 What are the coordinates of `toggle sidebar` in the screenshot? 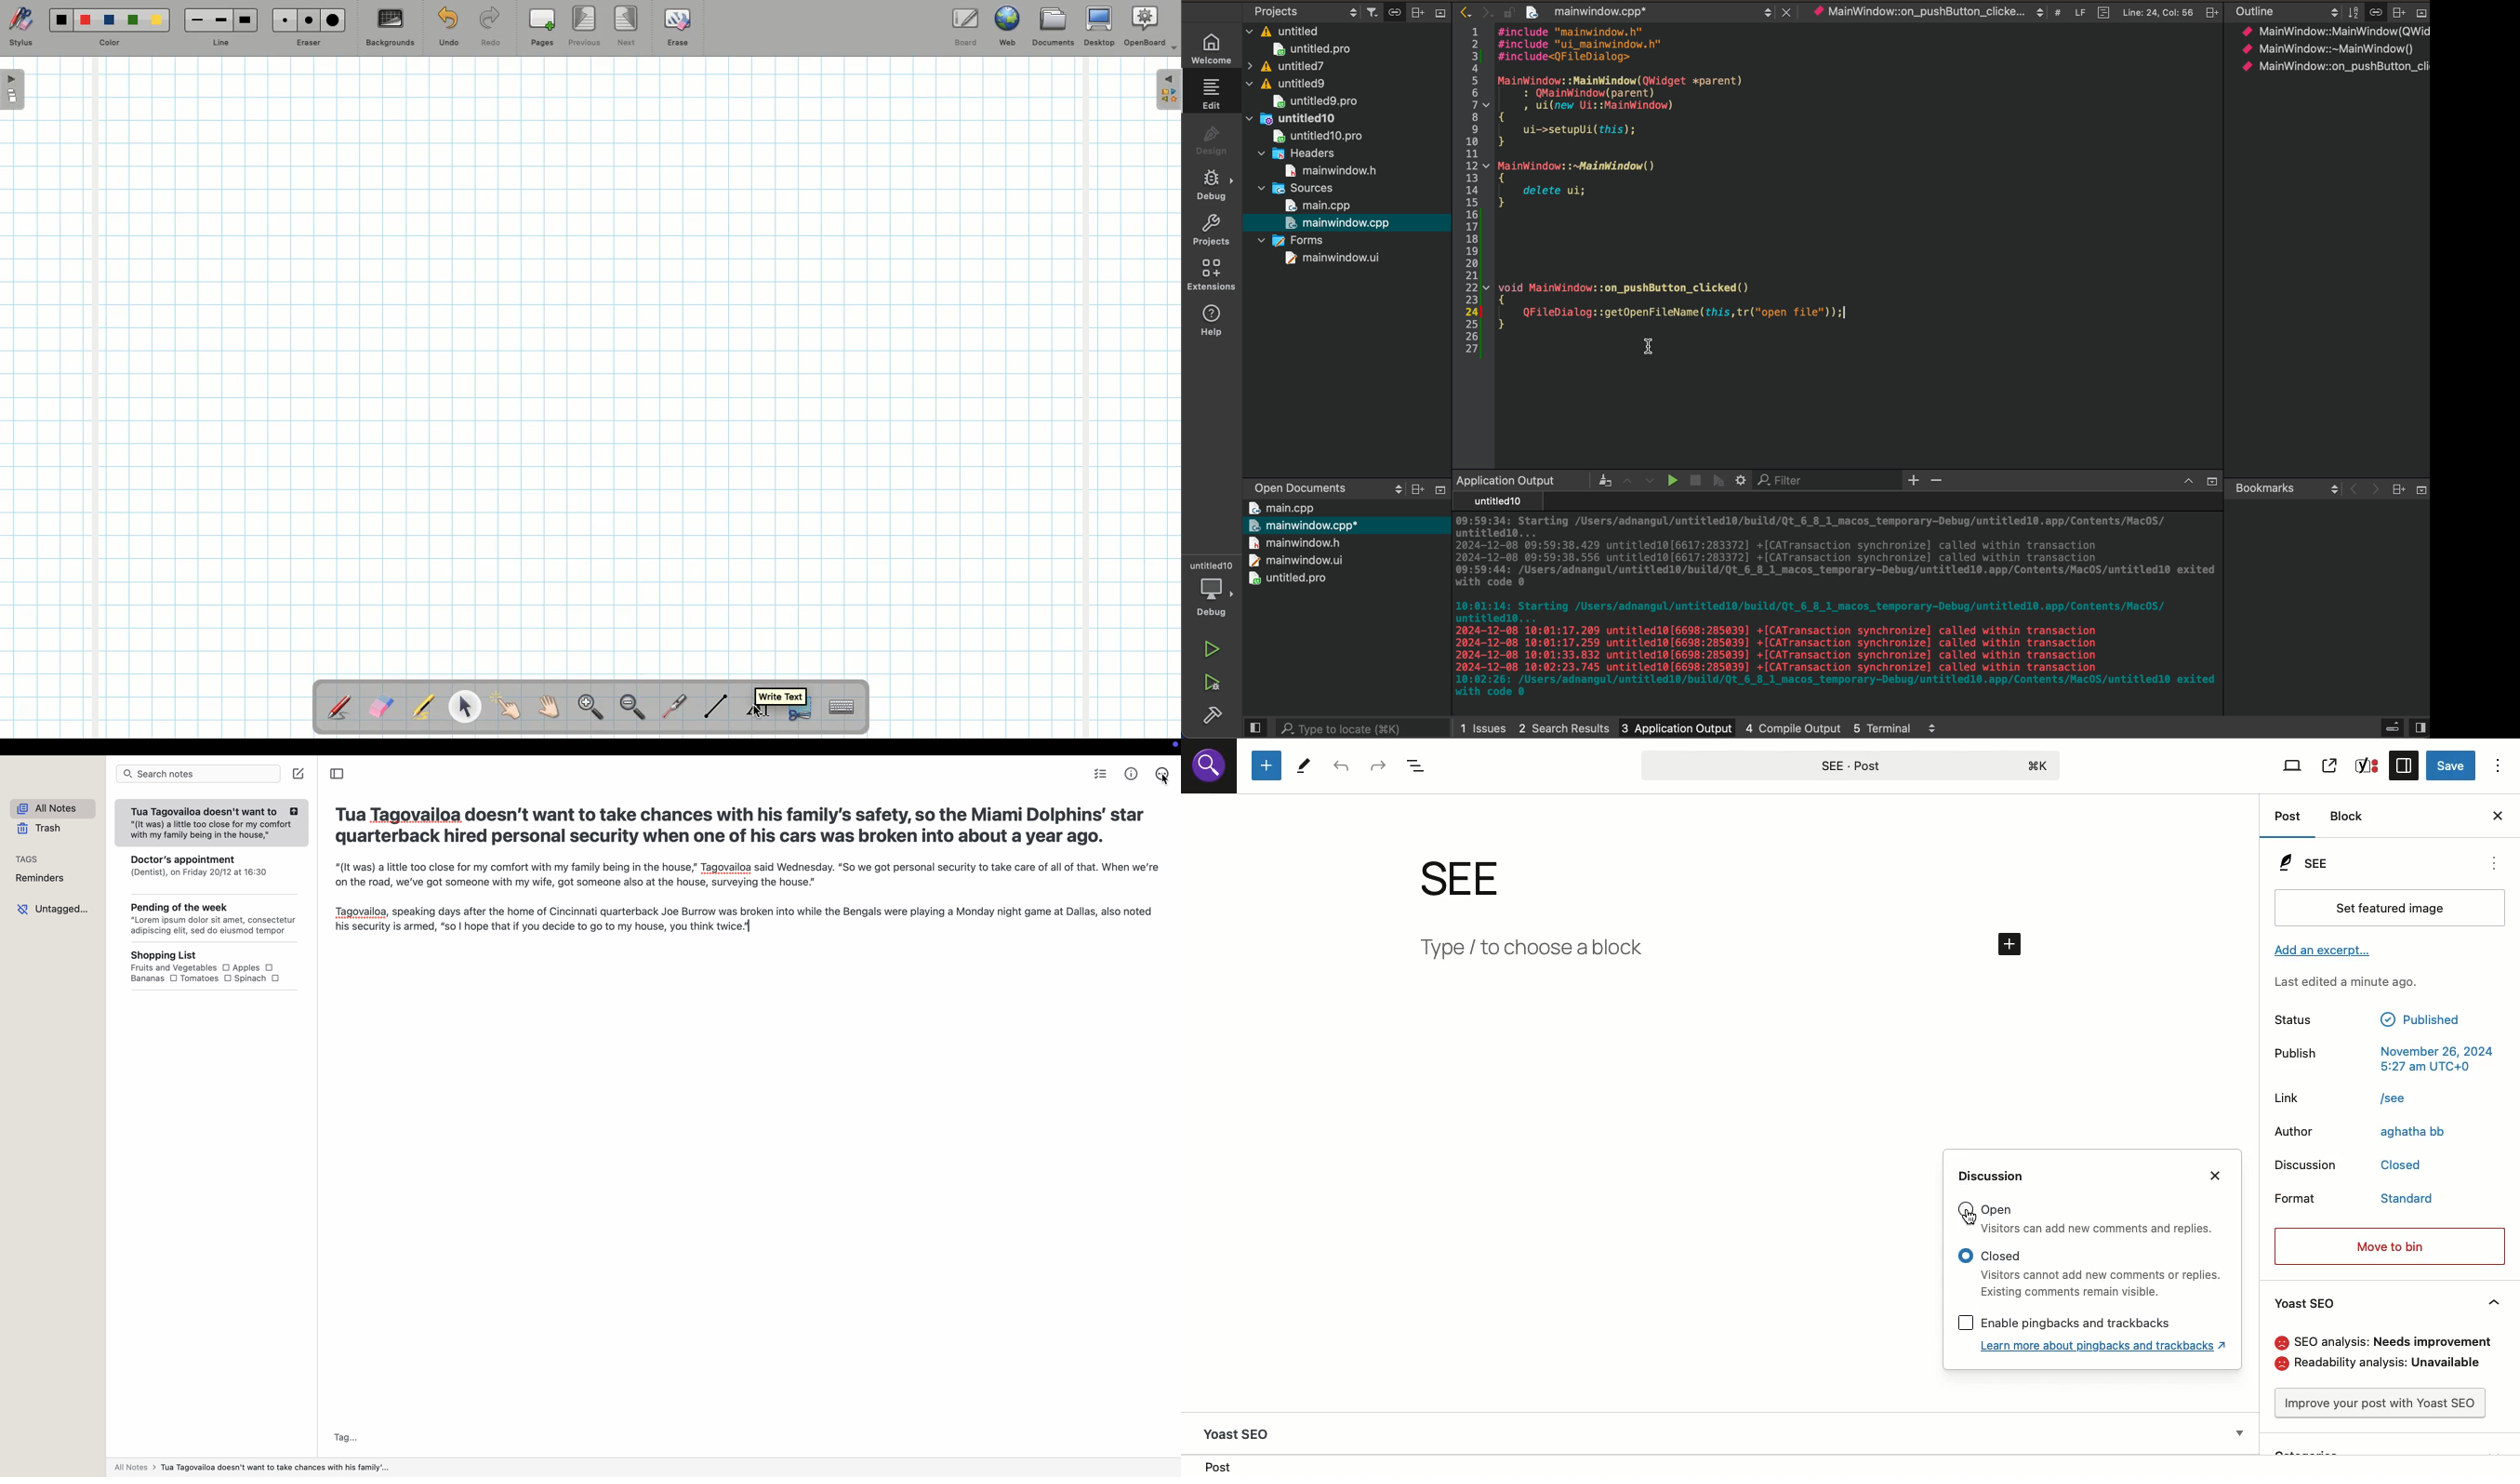 It's located at (340, 774).